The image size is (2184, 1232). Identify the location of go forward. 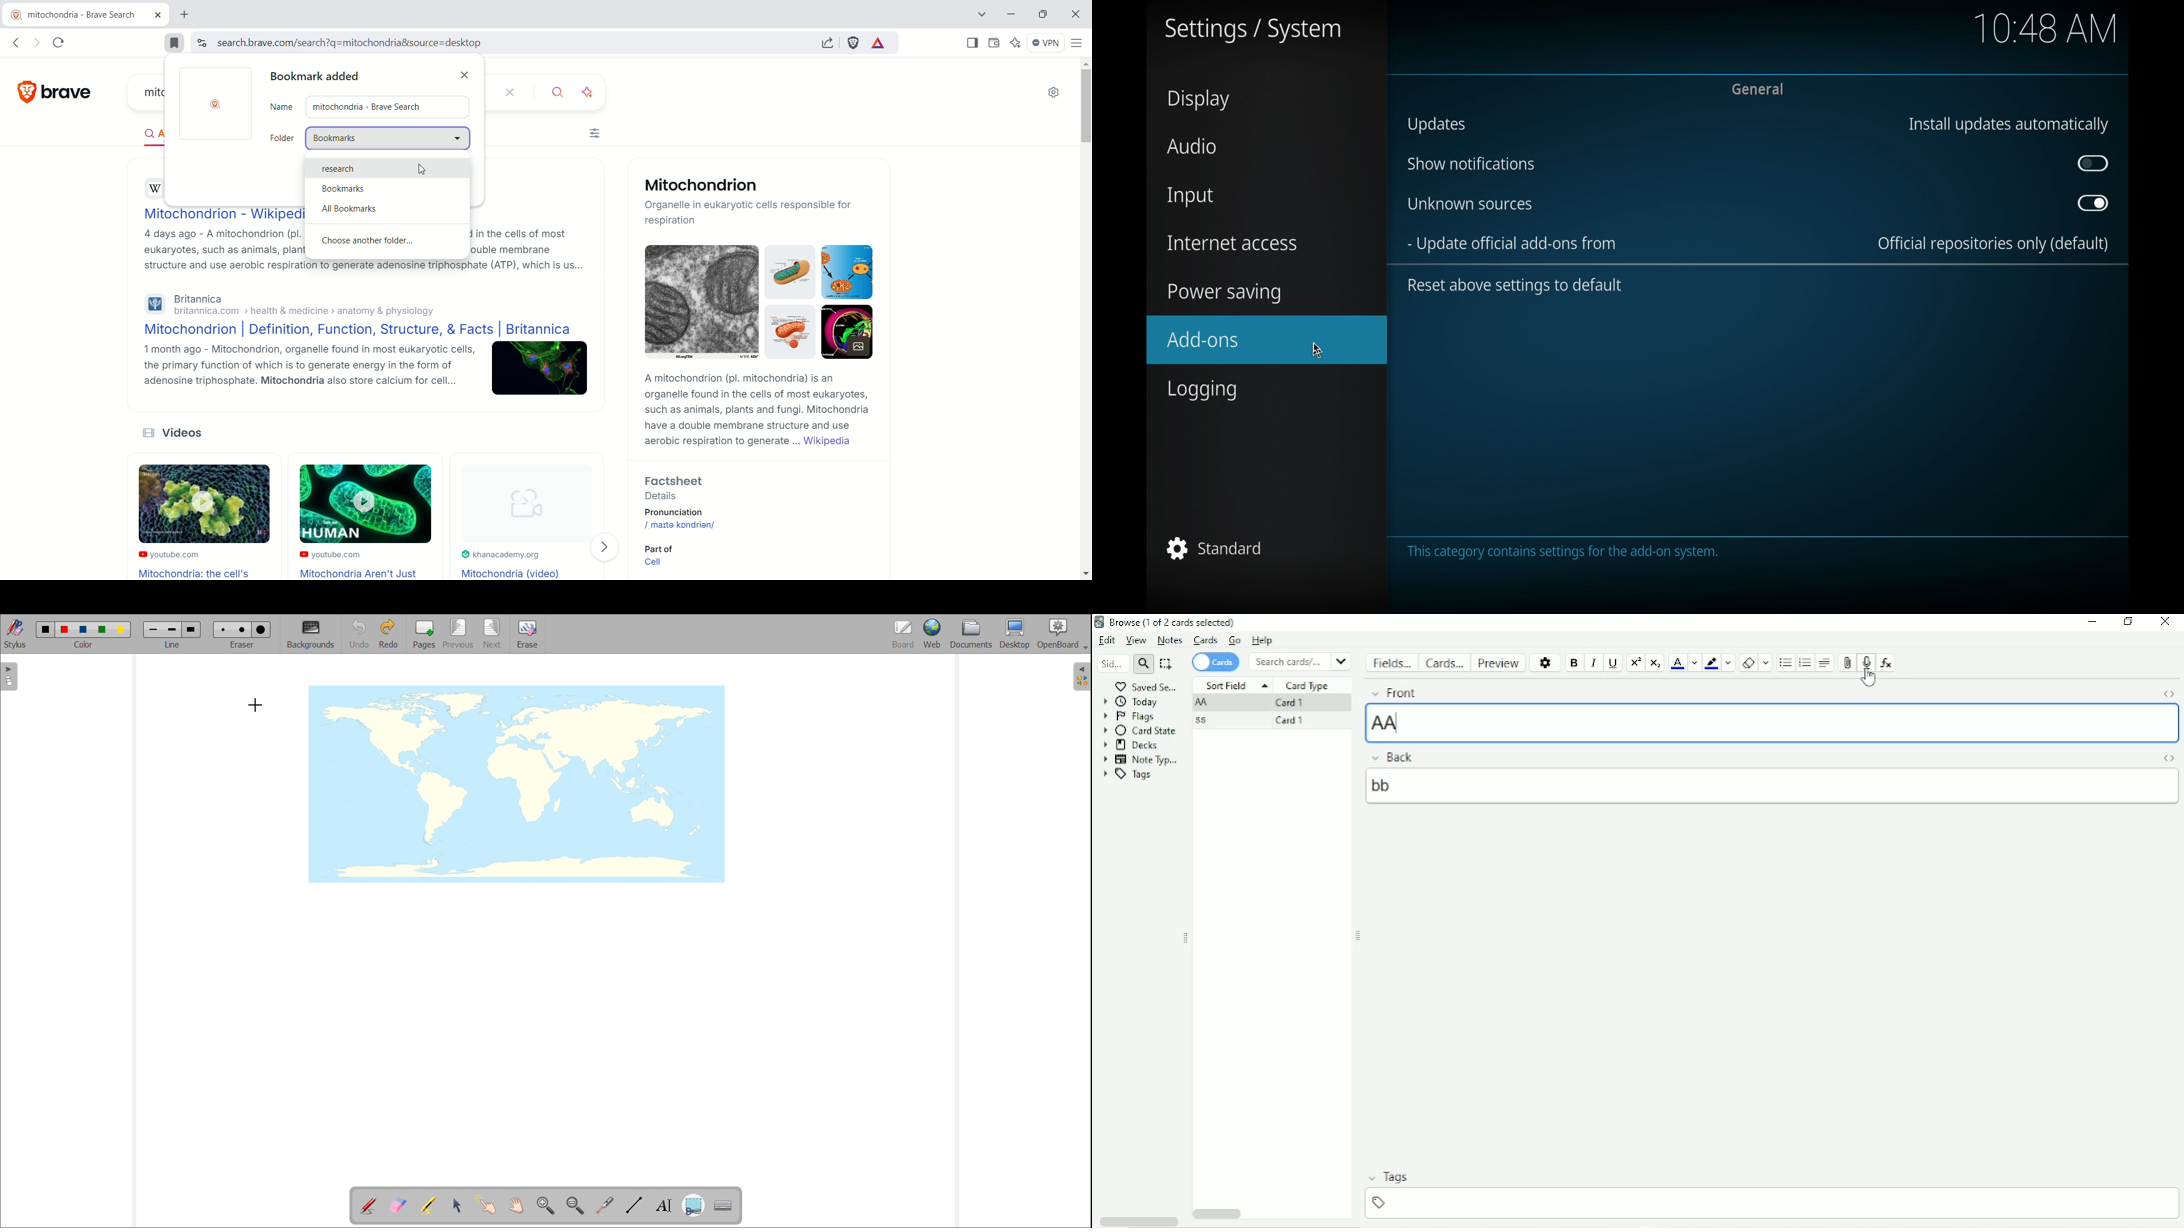
(37, 42).